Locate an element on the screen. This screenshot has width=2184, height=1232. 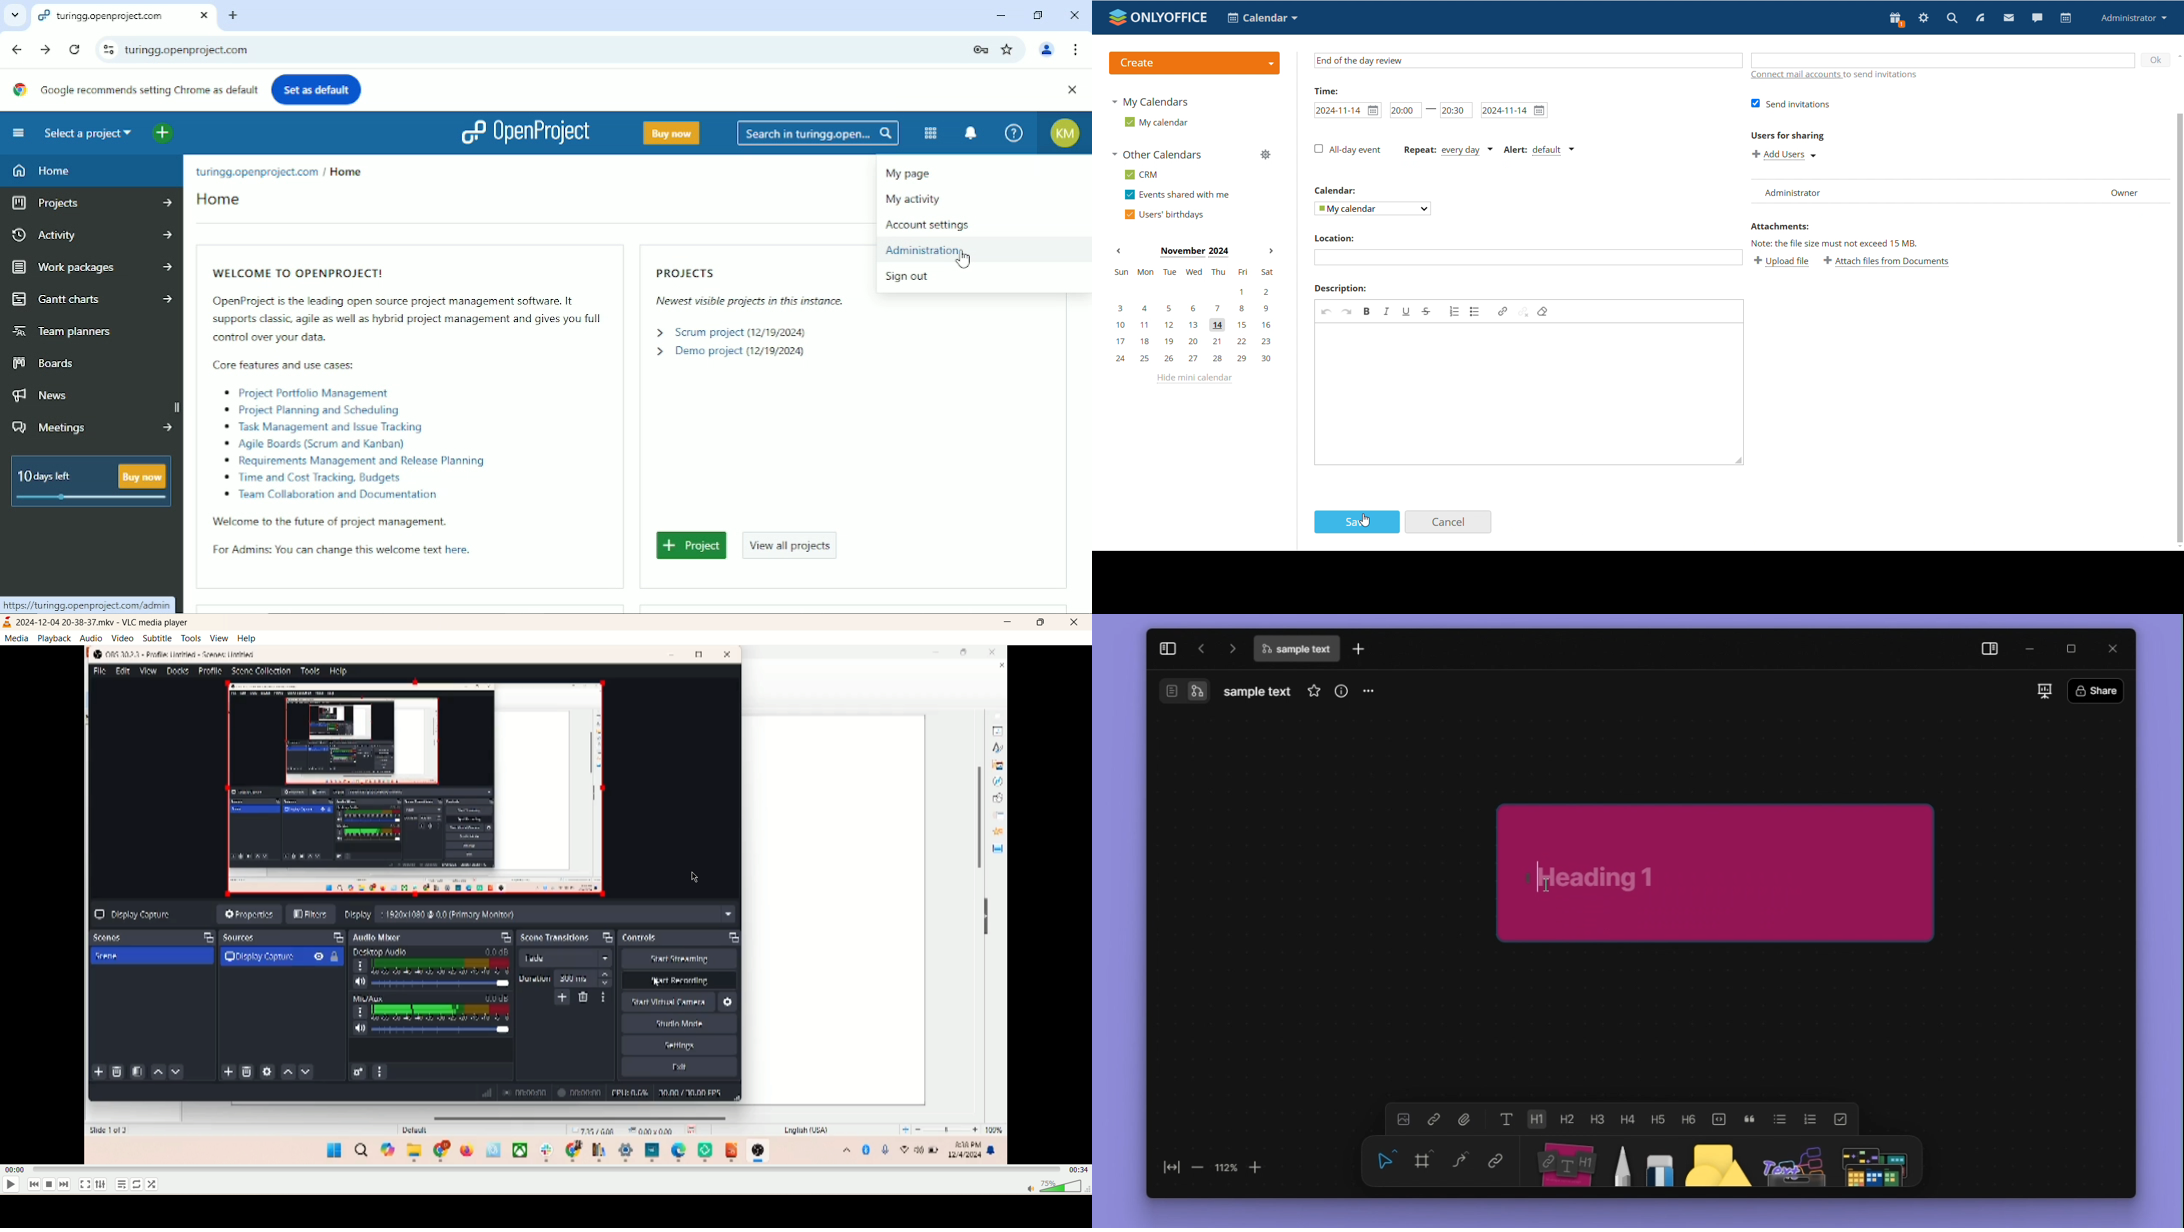
progress bar is located at coordinates (545, 1170).